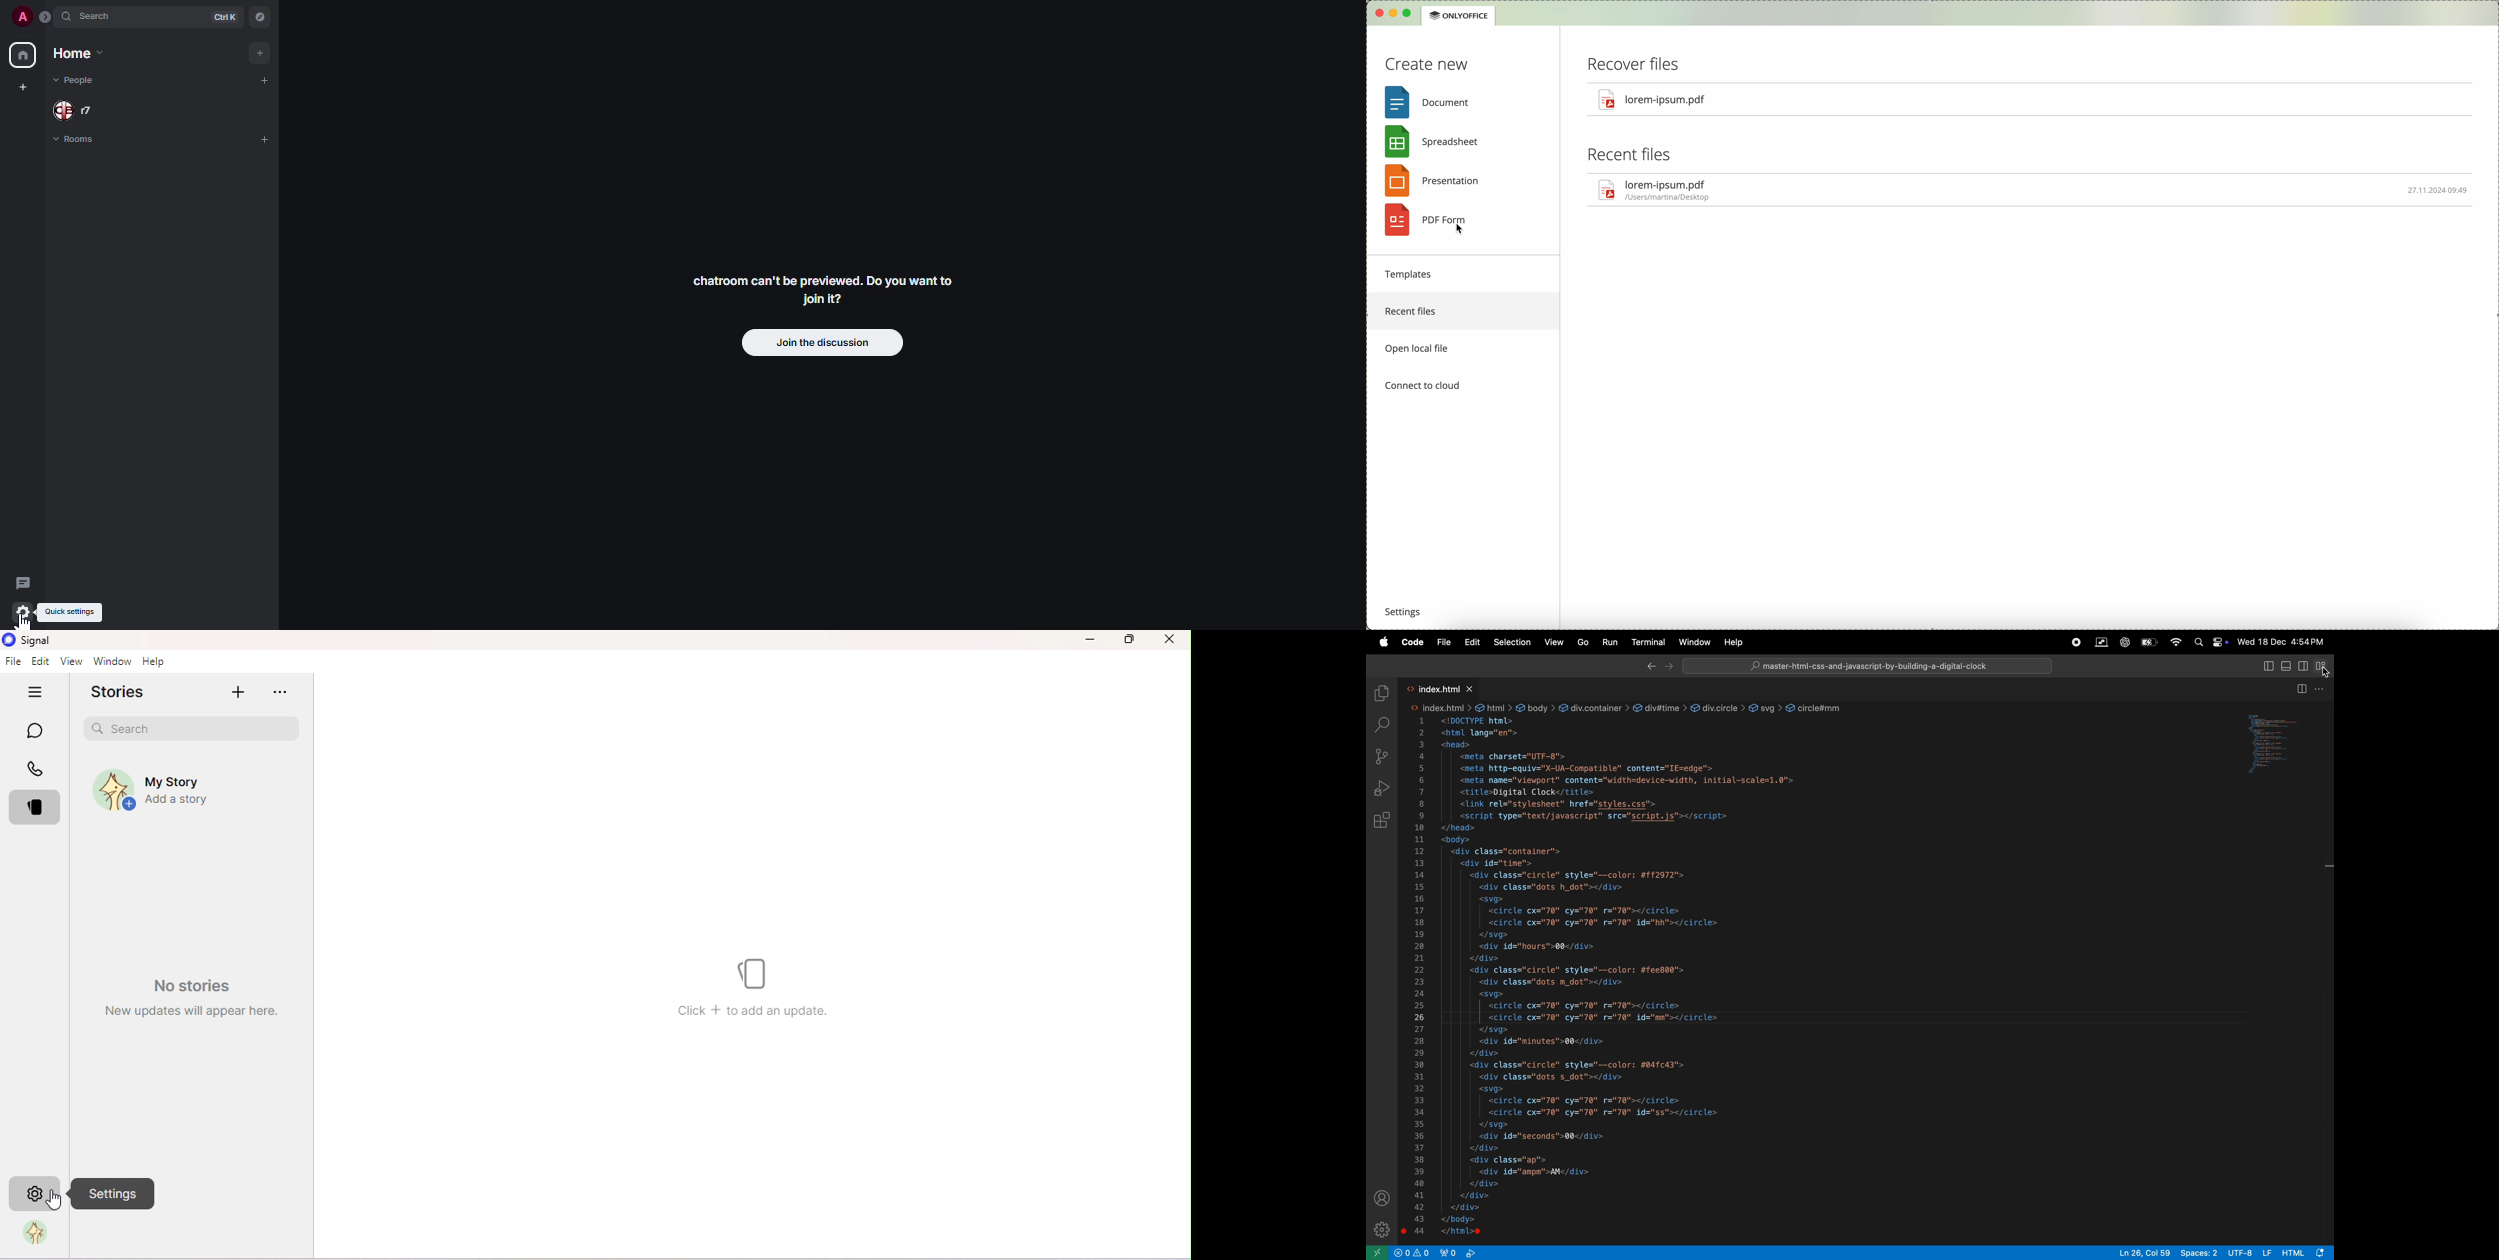 The height and width of the screenshot is (1260, 2520). I want to click on quick settings, so click(74, 610).